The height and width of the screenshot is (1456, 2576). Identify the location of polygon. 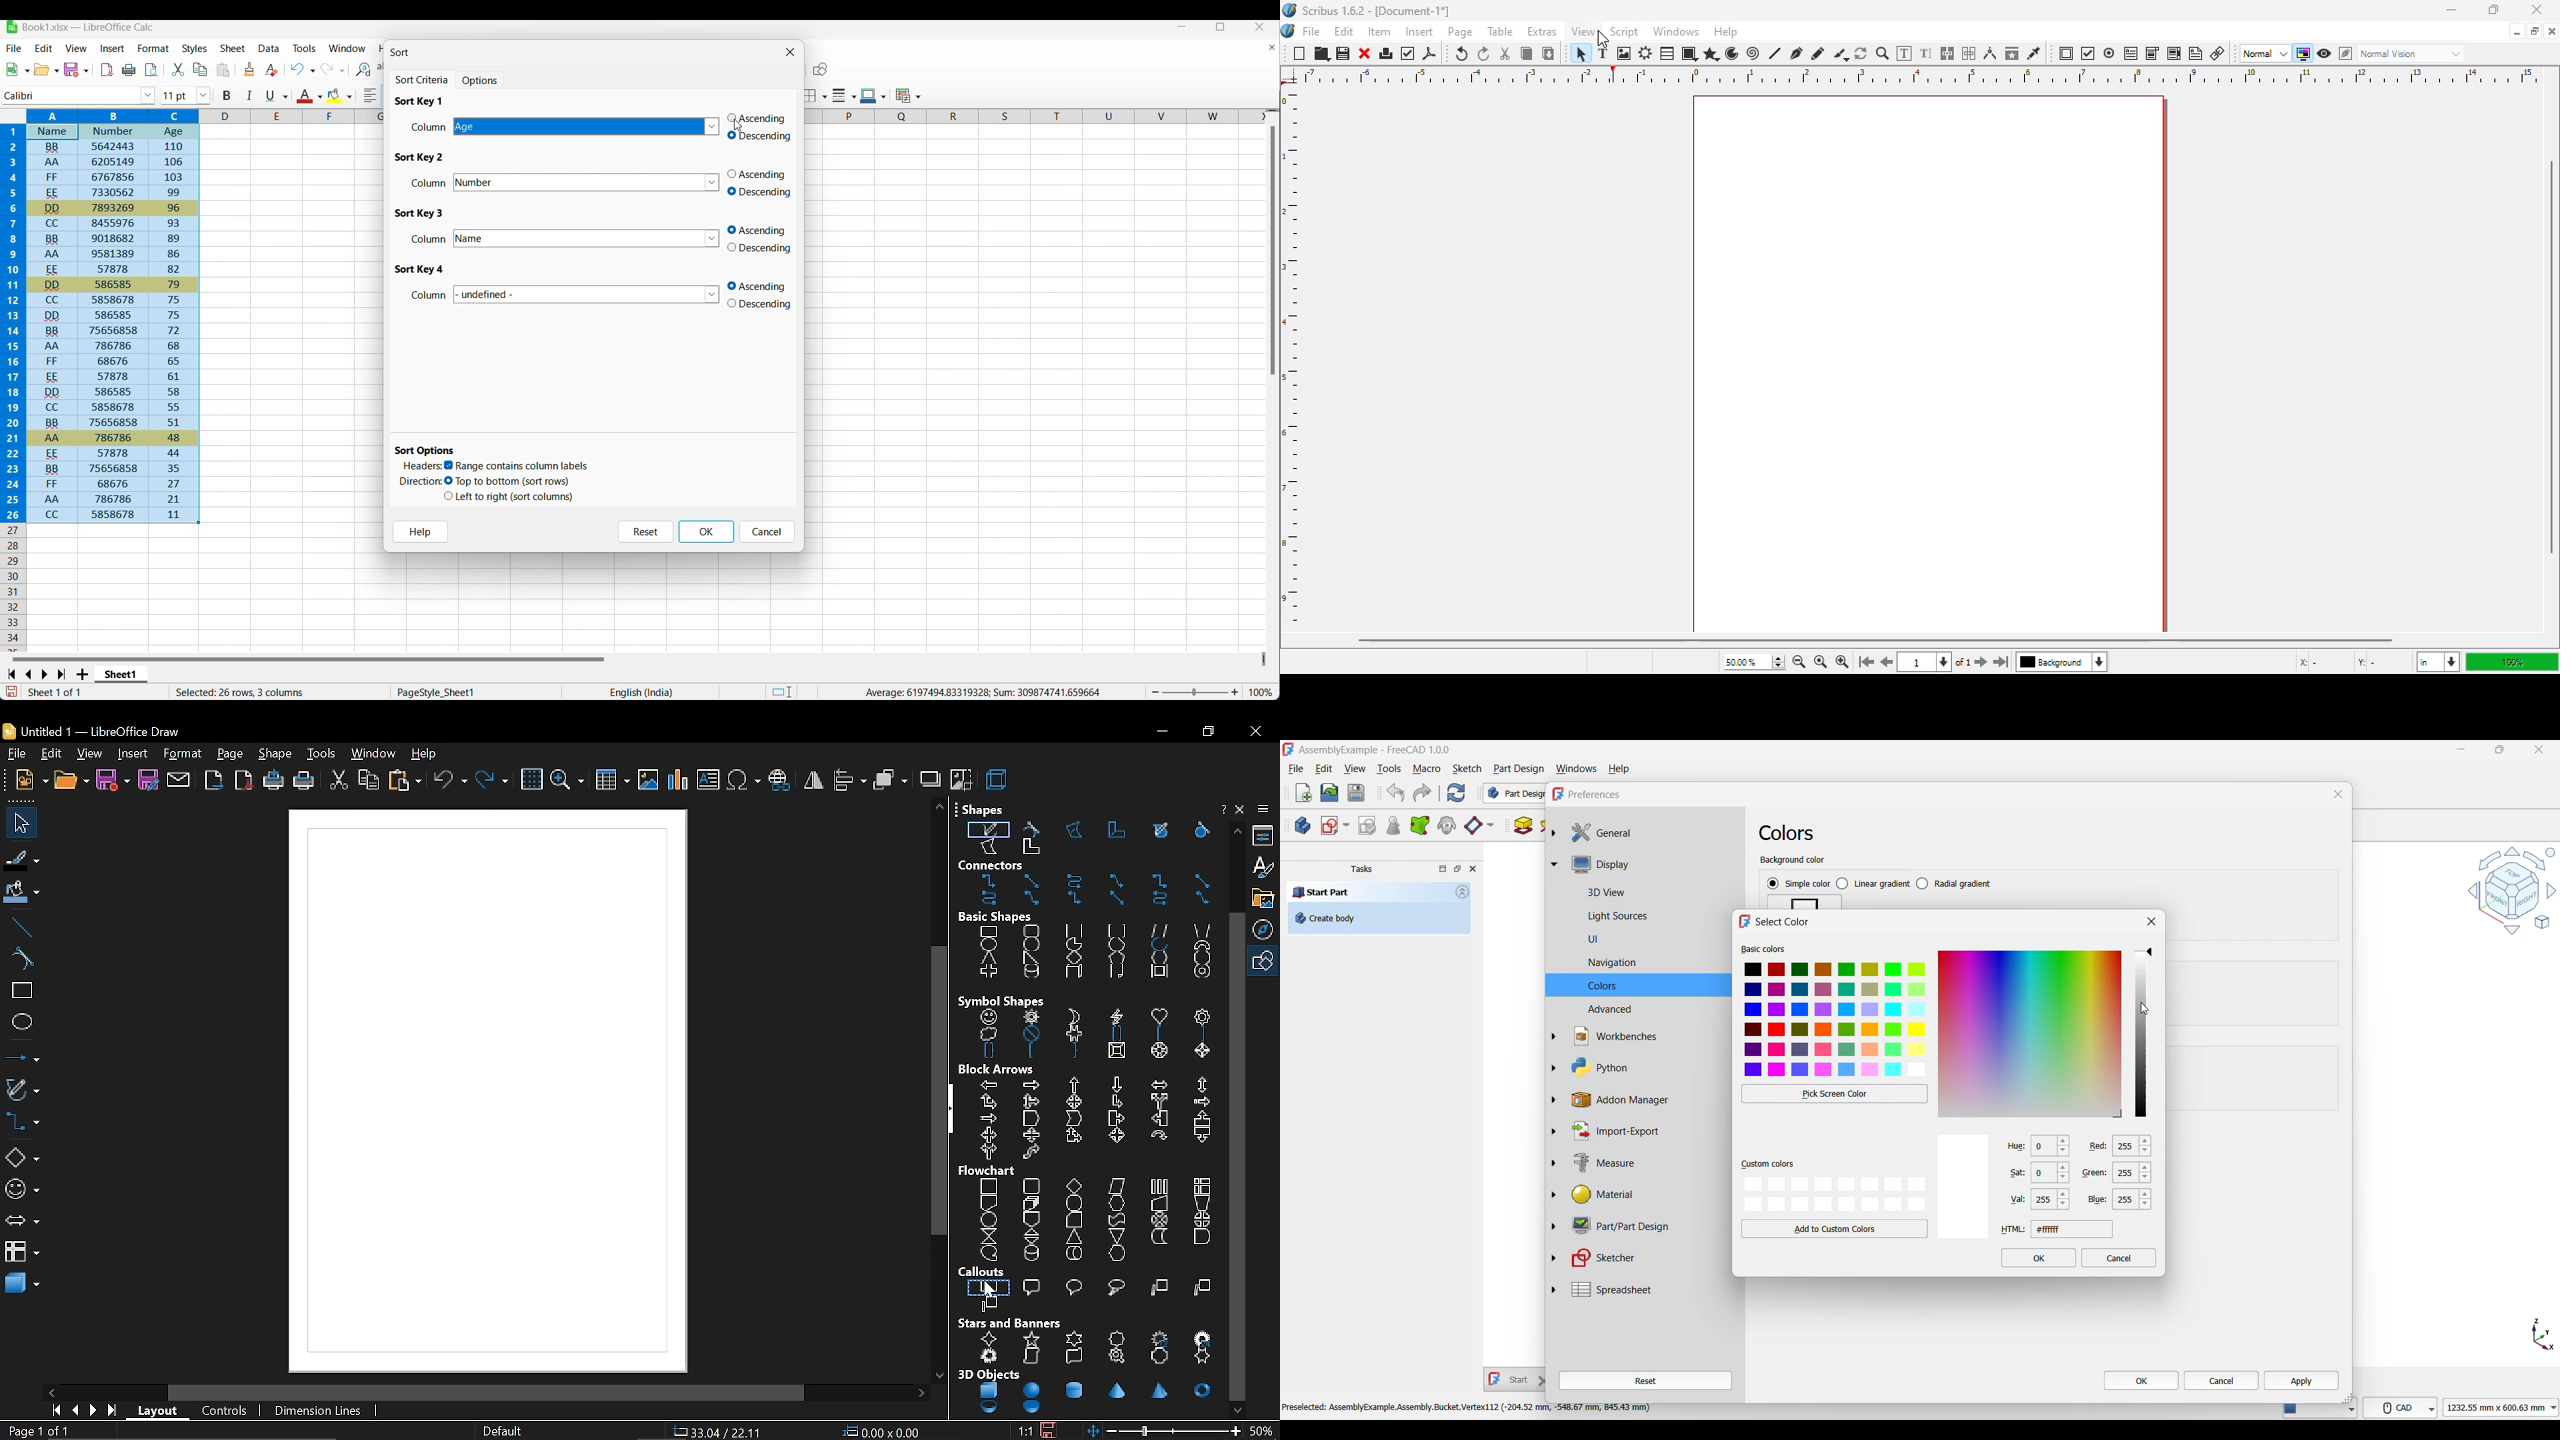
(1076, 831).